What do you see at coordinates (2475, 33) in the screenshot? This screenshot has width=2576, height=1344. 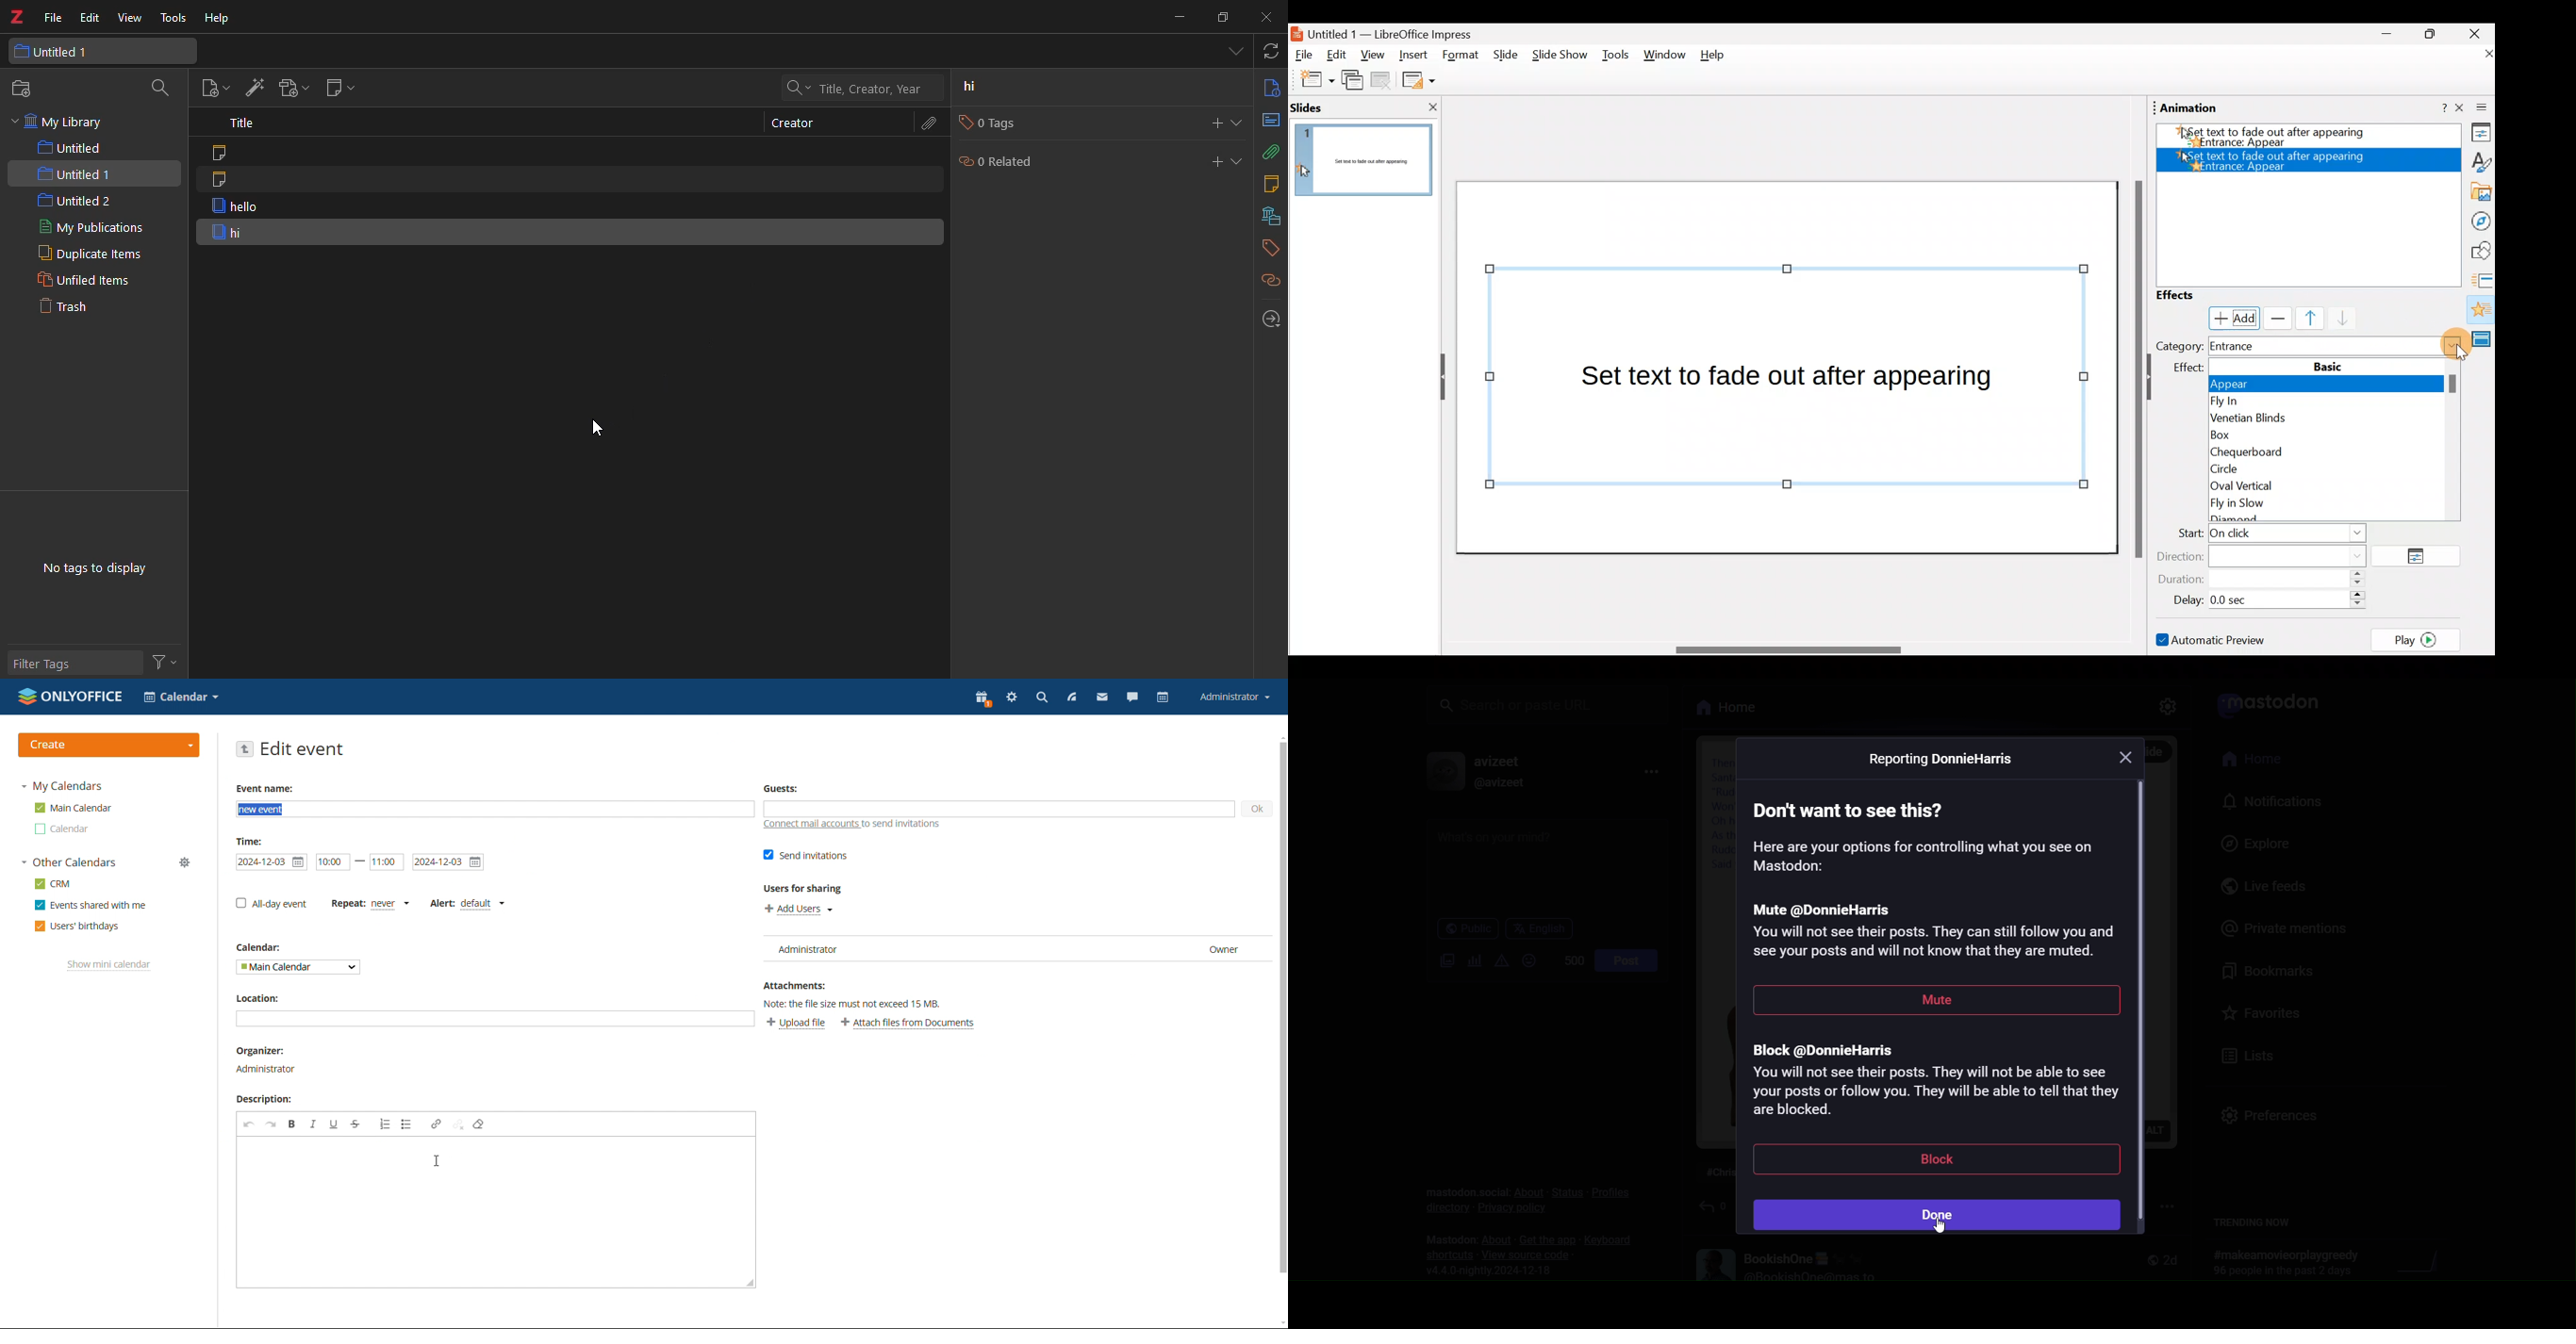 I see `Close` at bounding box center [2475, 33].